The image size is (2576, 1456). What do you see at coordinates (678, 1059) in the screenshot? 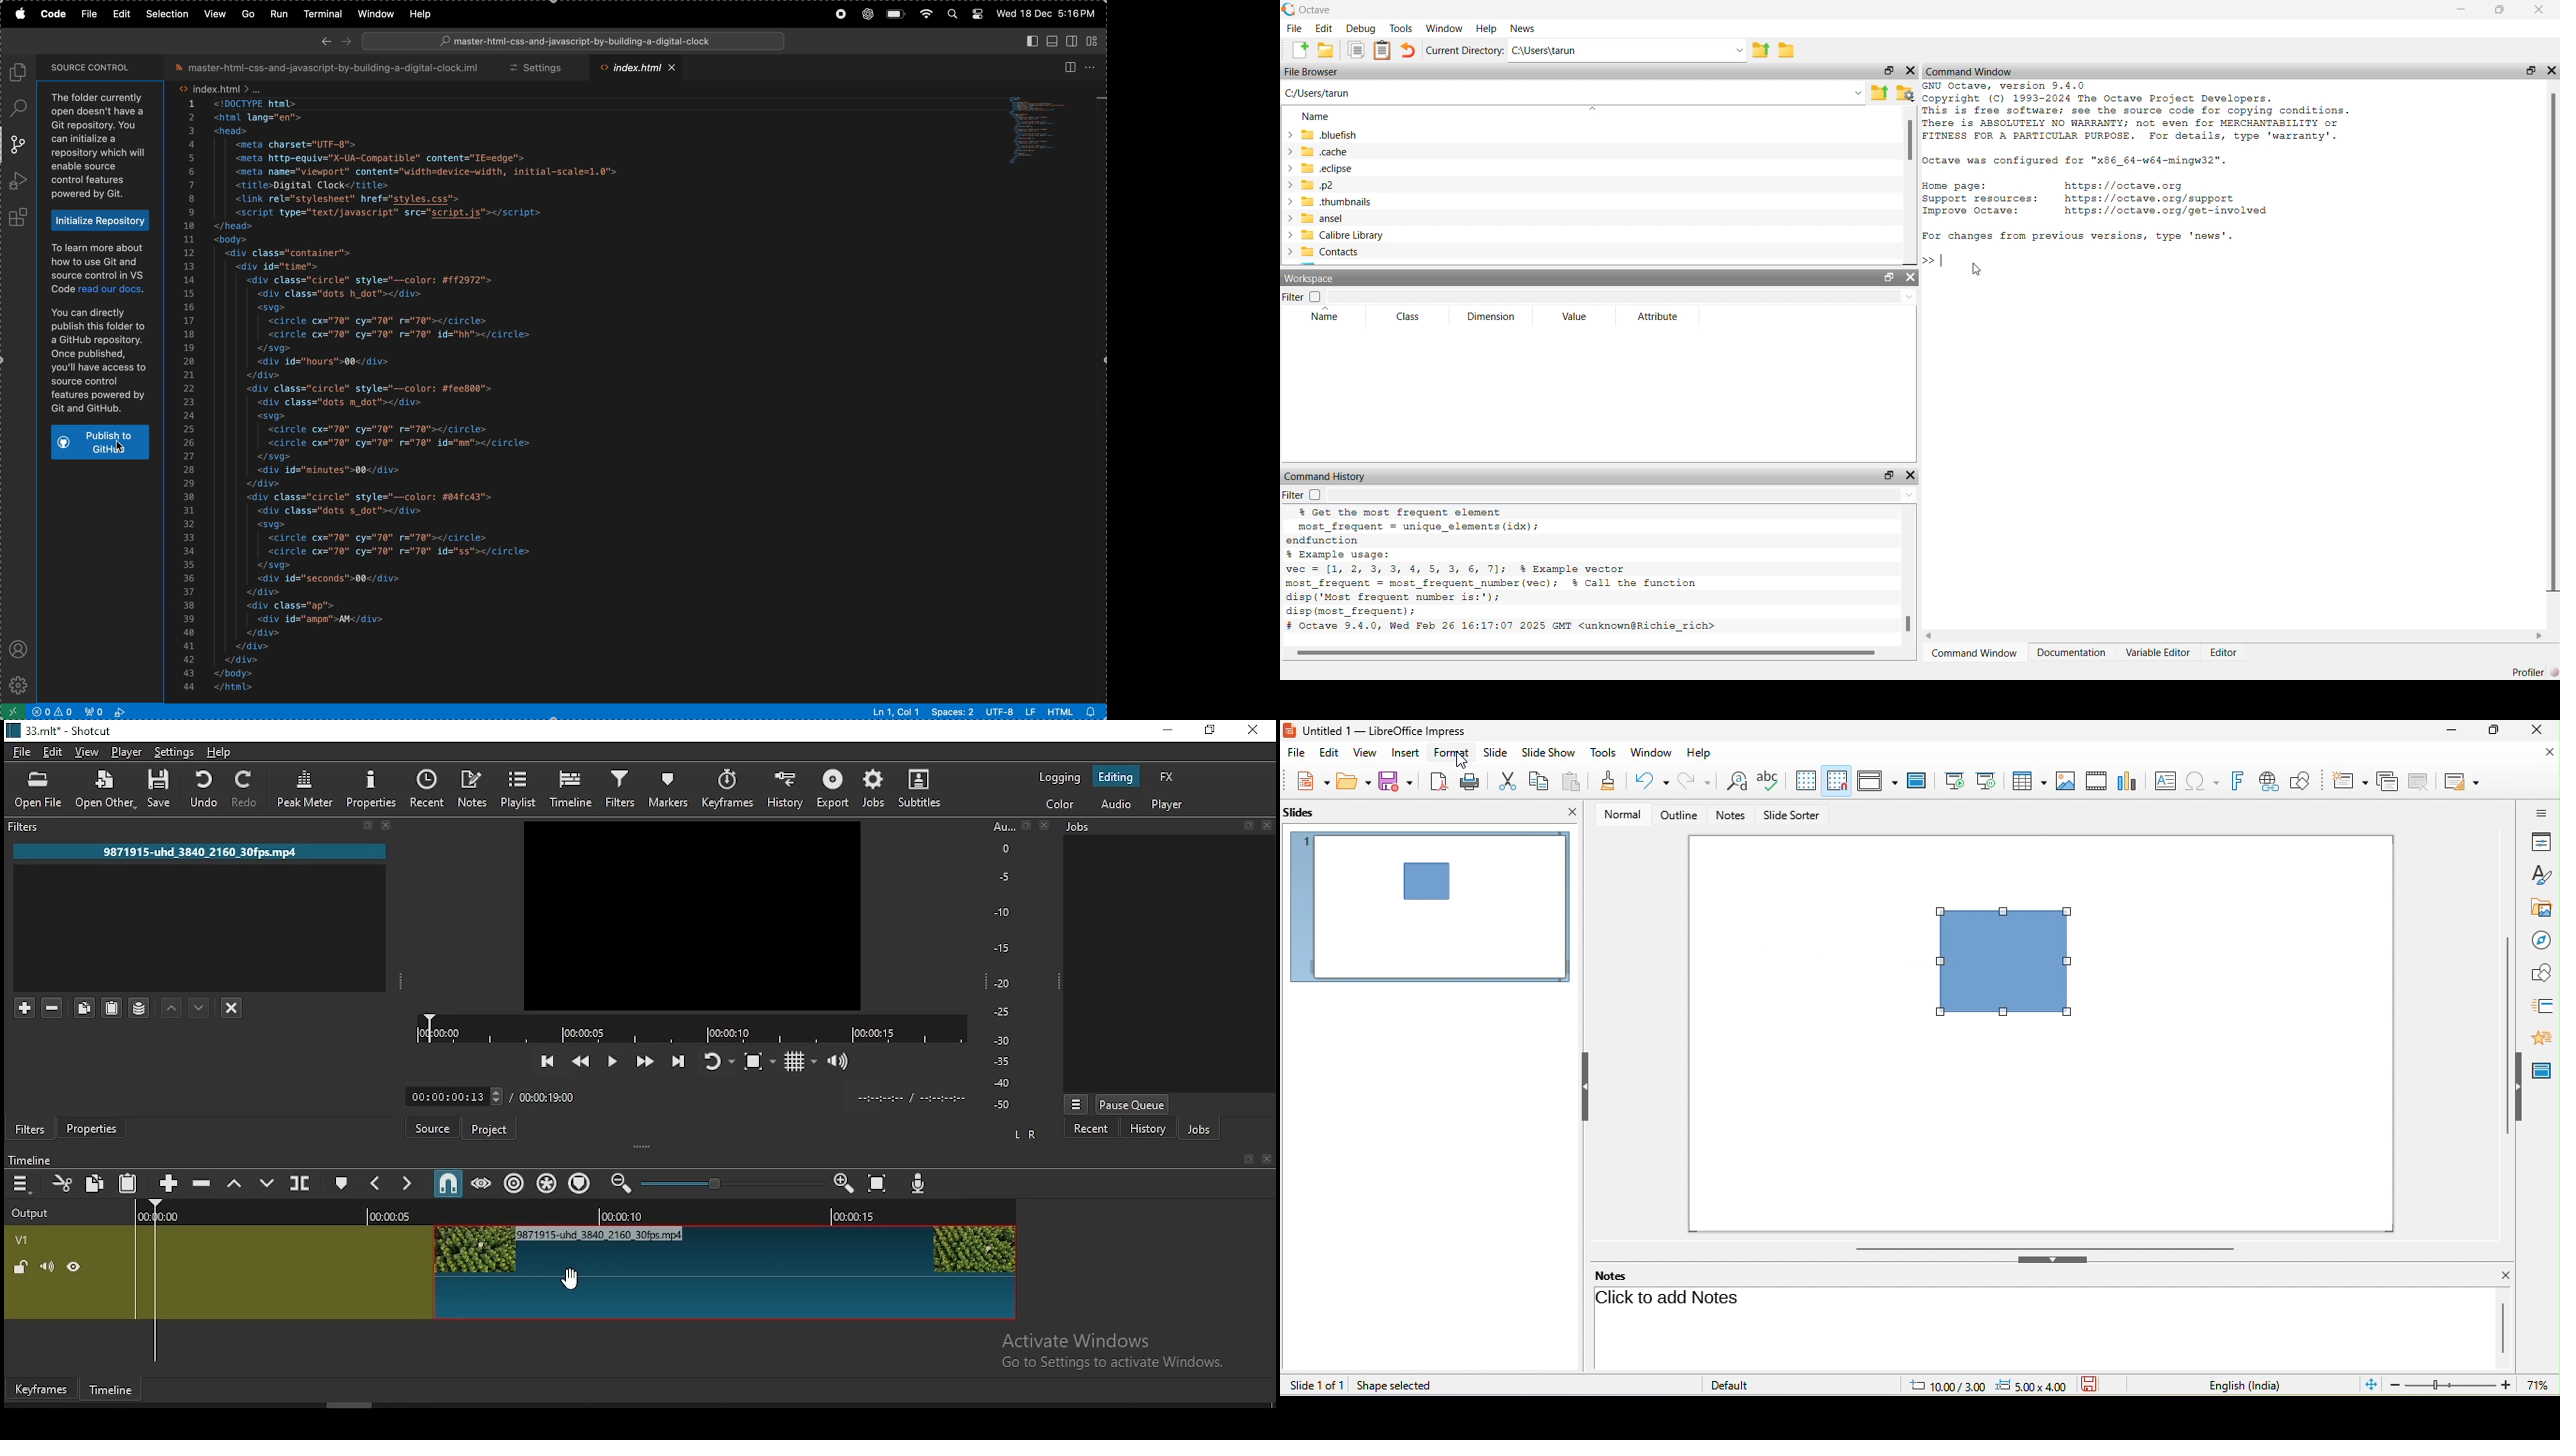
I see `skip to next point` at bounding box center [678, 1059].